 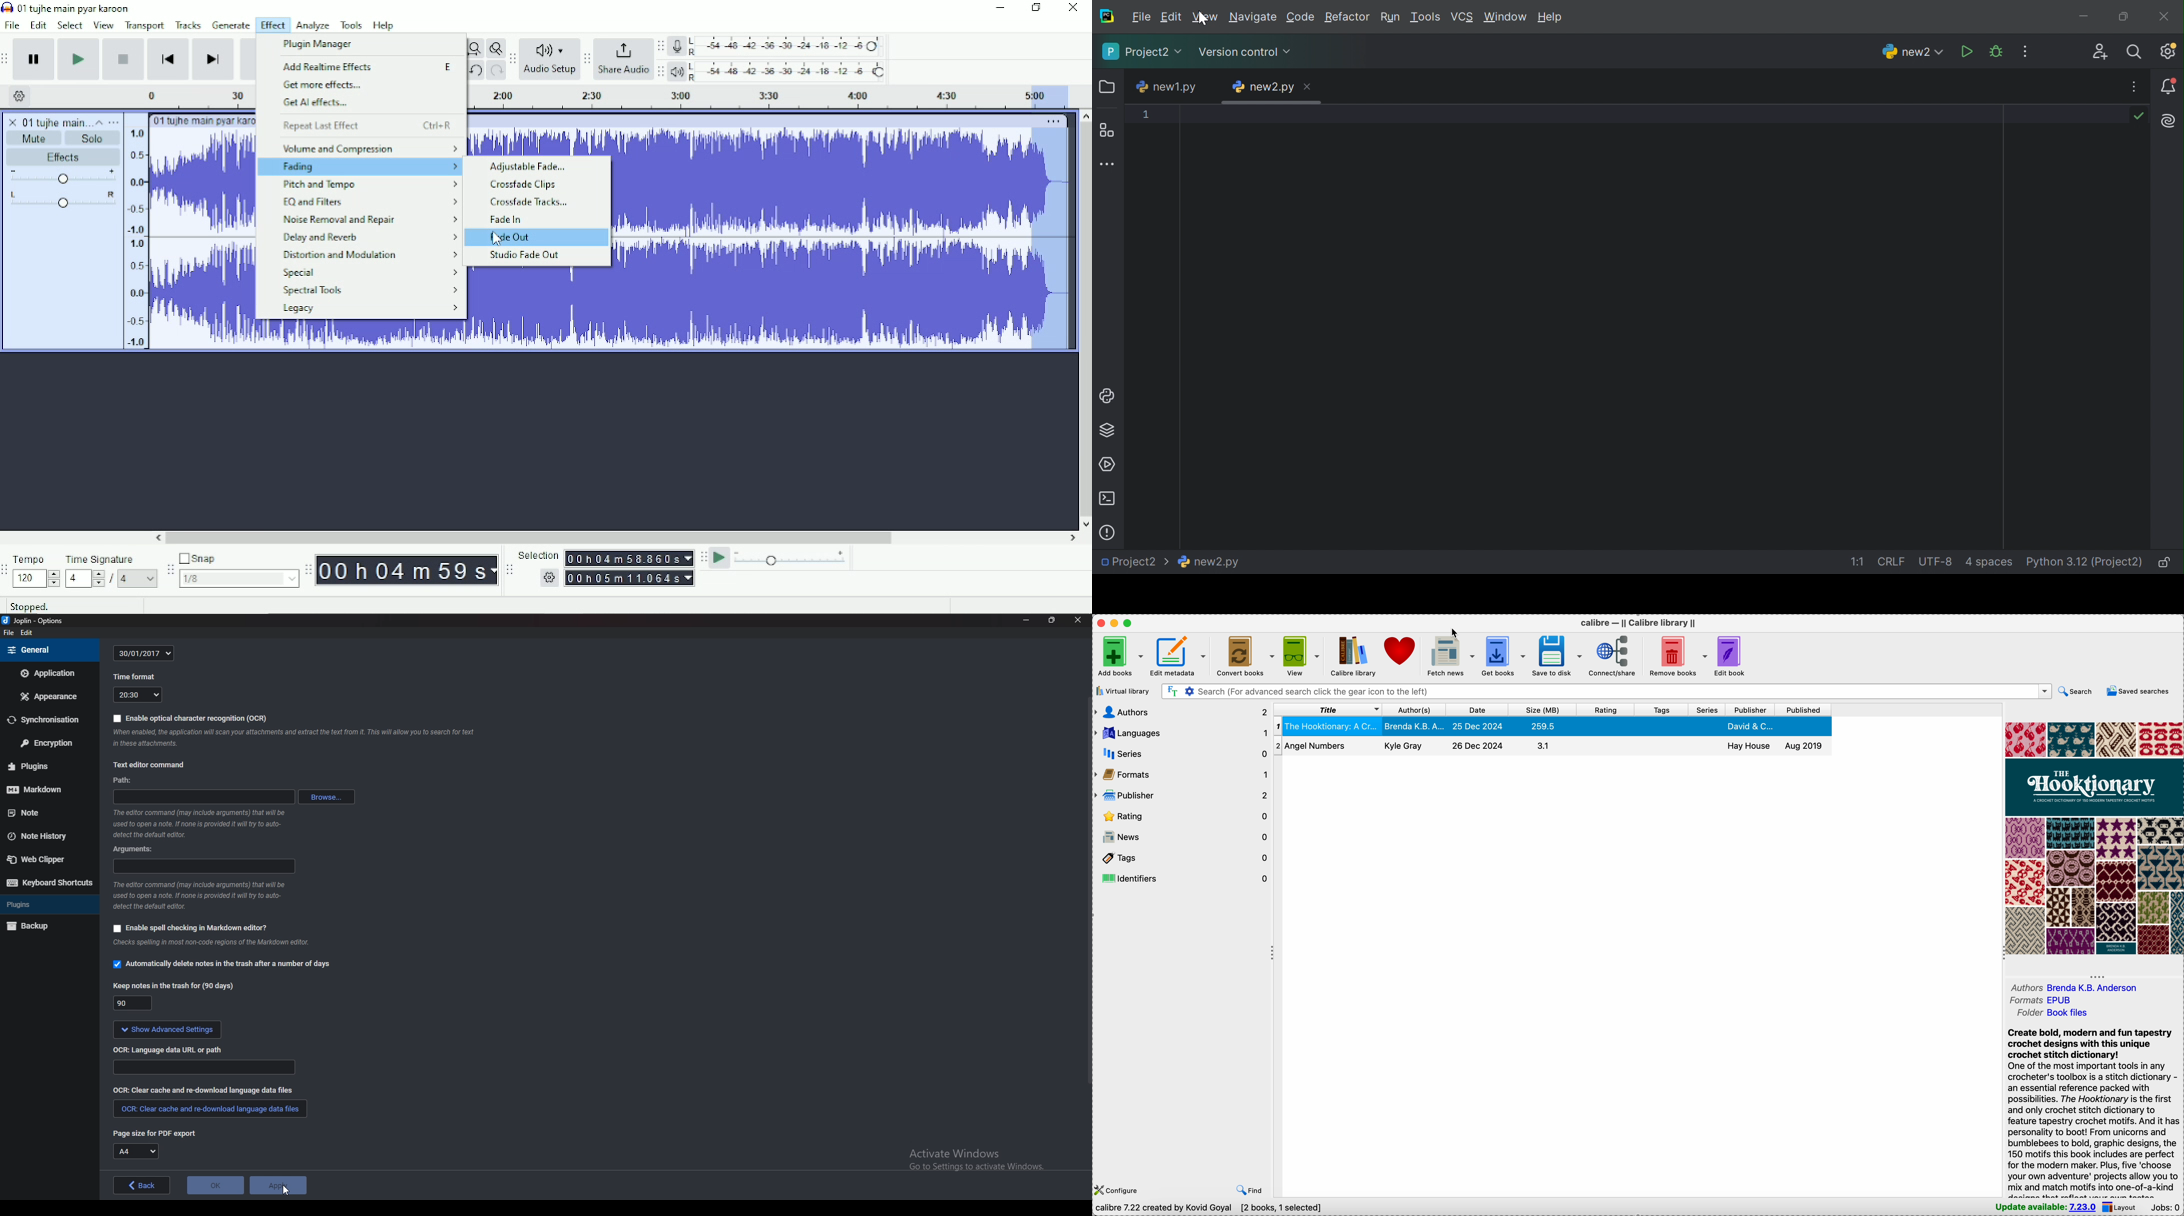 What do you see at coordinates (367, 167) in the screenshot?
I see `Fading` at bounding box center [367, 167].